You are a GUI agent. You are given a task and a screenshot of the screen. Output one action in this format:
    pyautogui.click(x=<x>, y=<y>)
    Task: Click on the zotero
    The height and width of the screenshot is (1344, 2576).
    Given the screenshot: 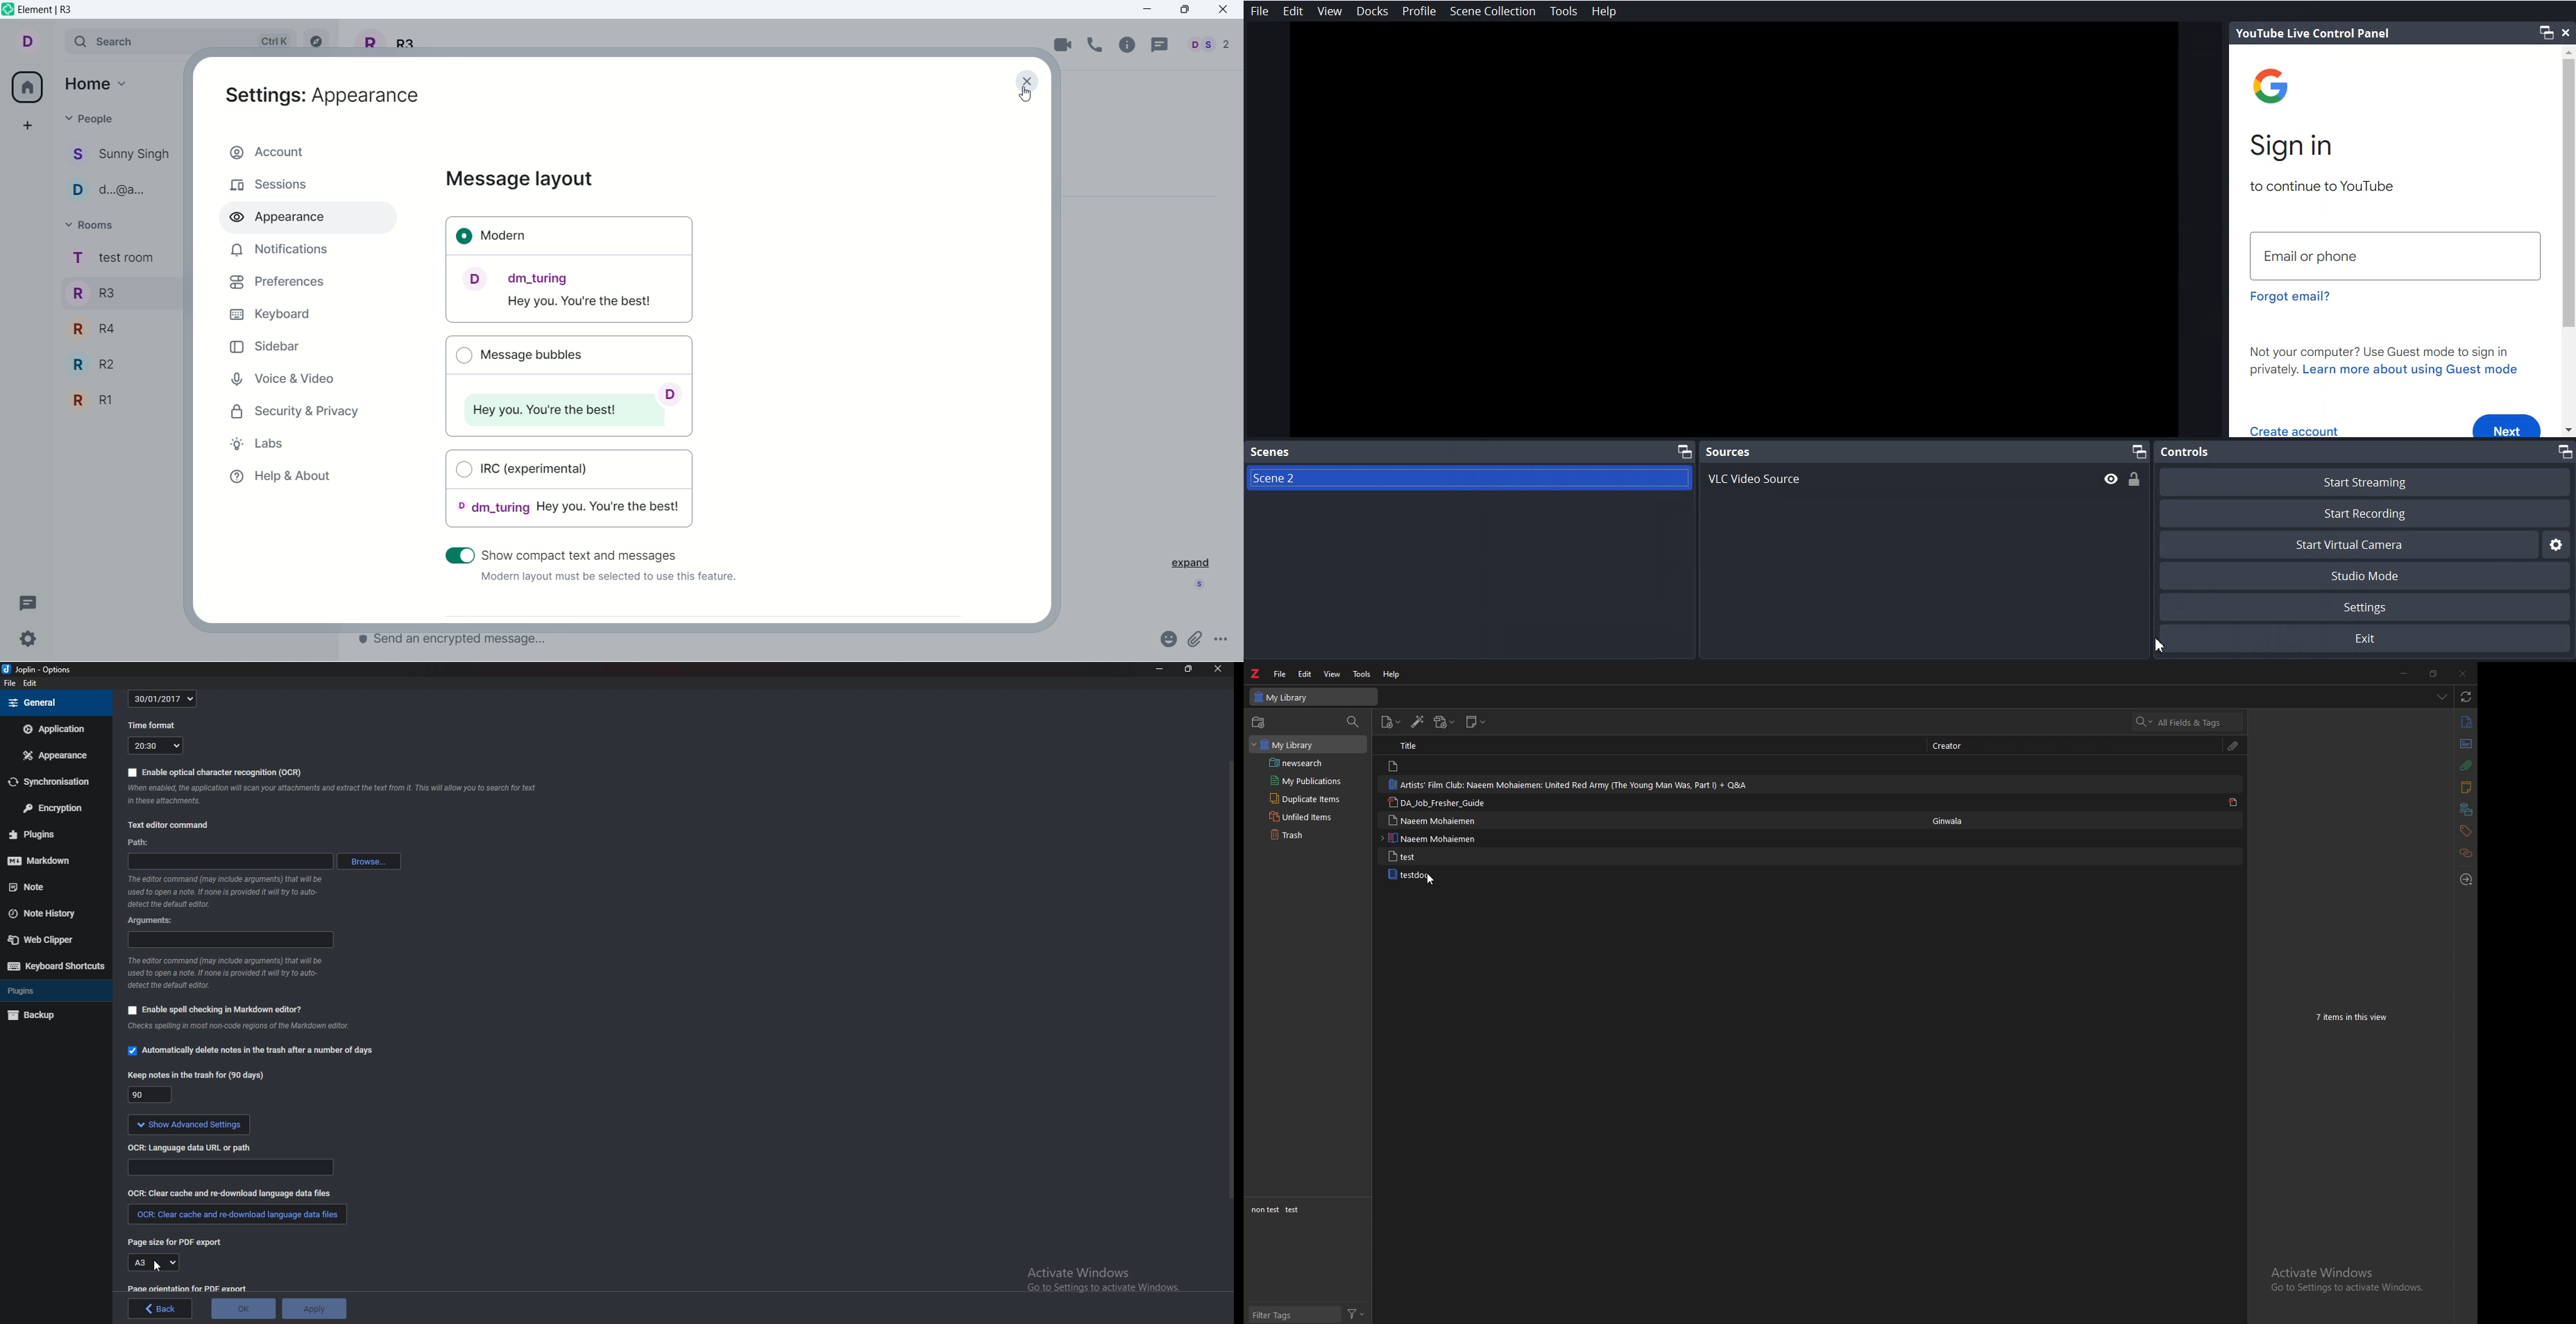 What is the action you would take?
    pyautogui.click(x=1256, y=674)
    